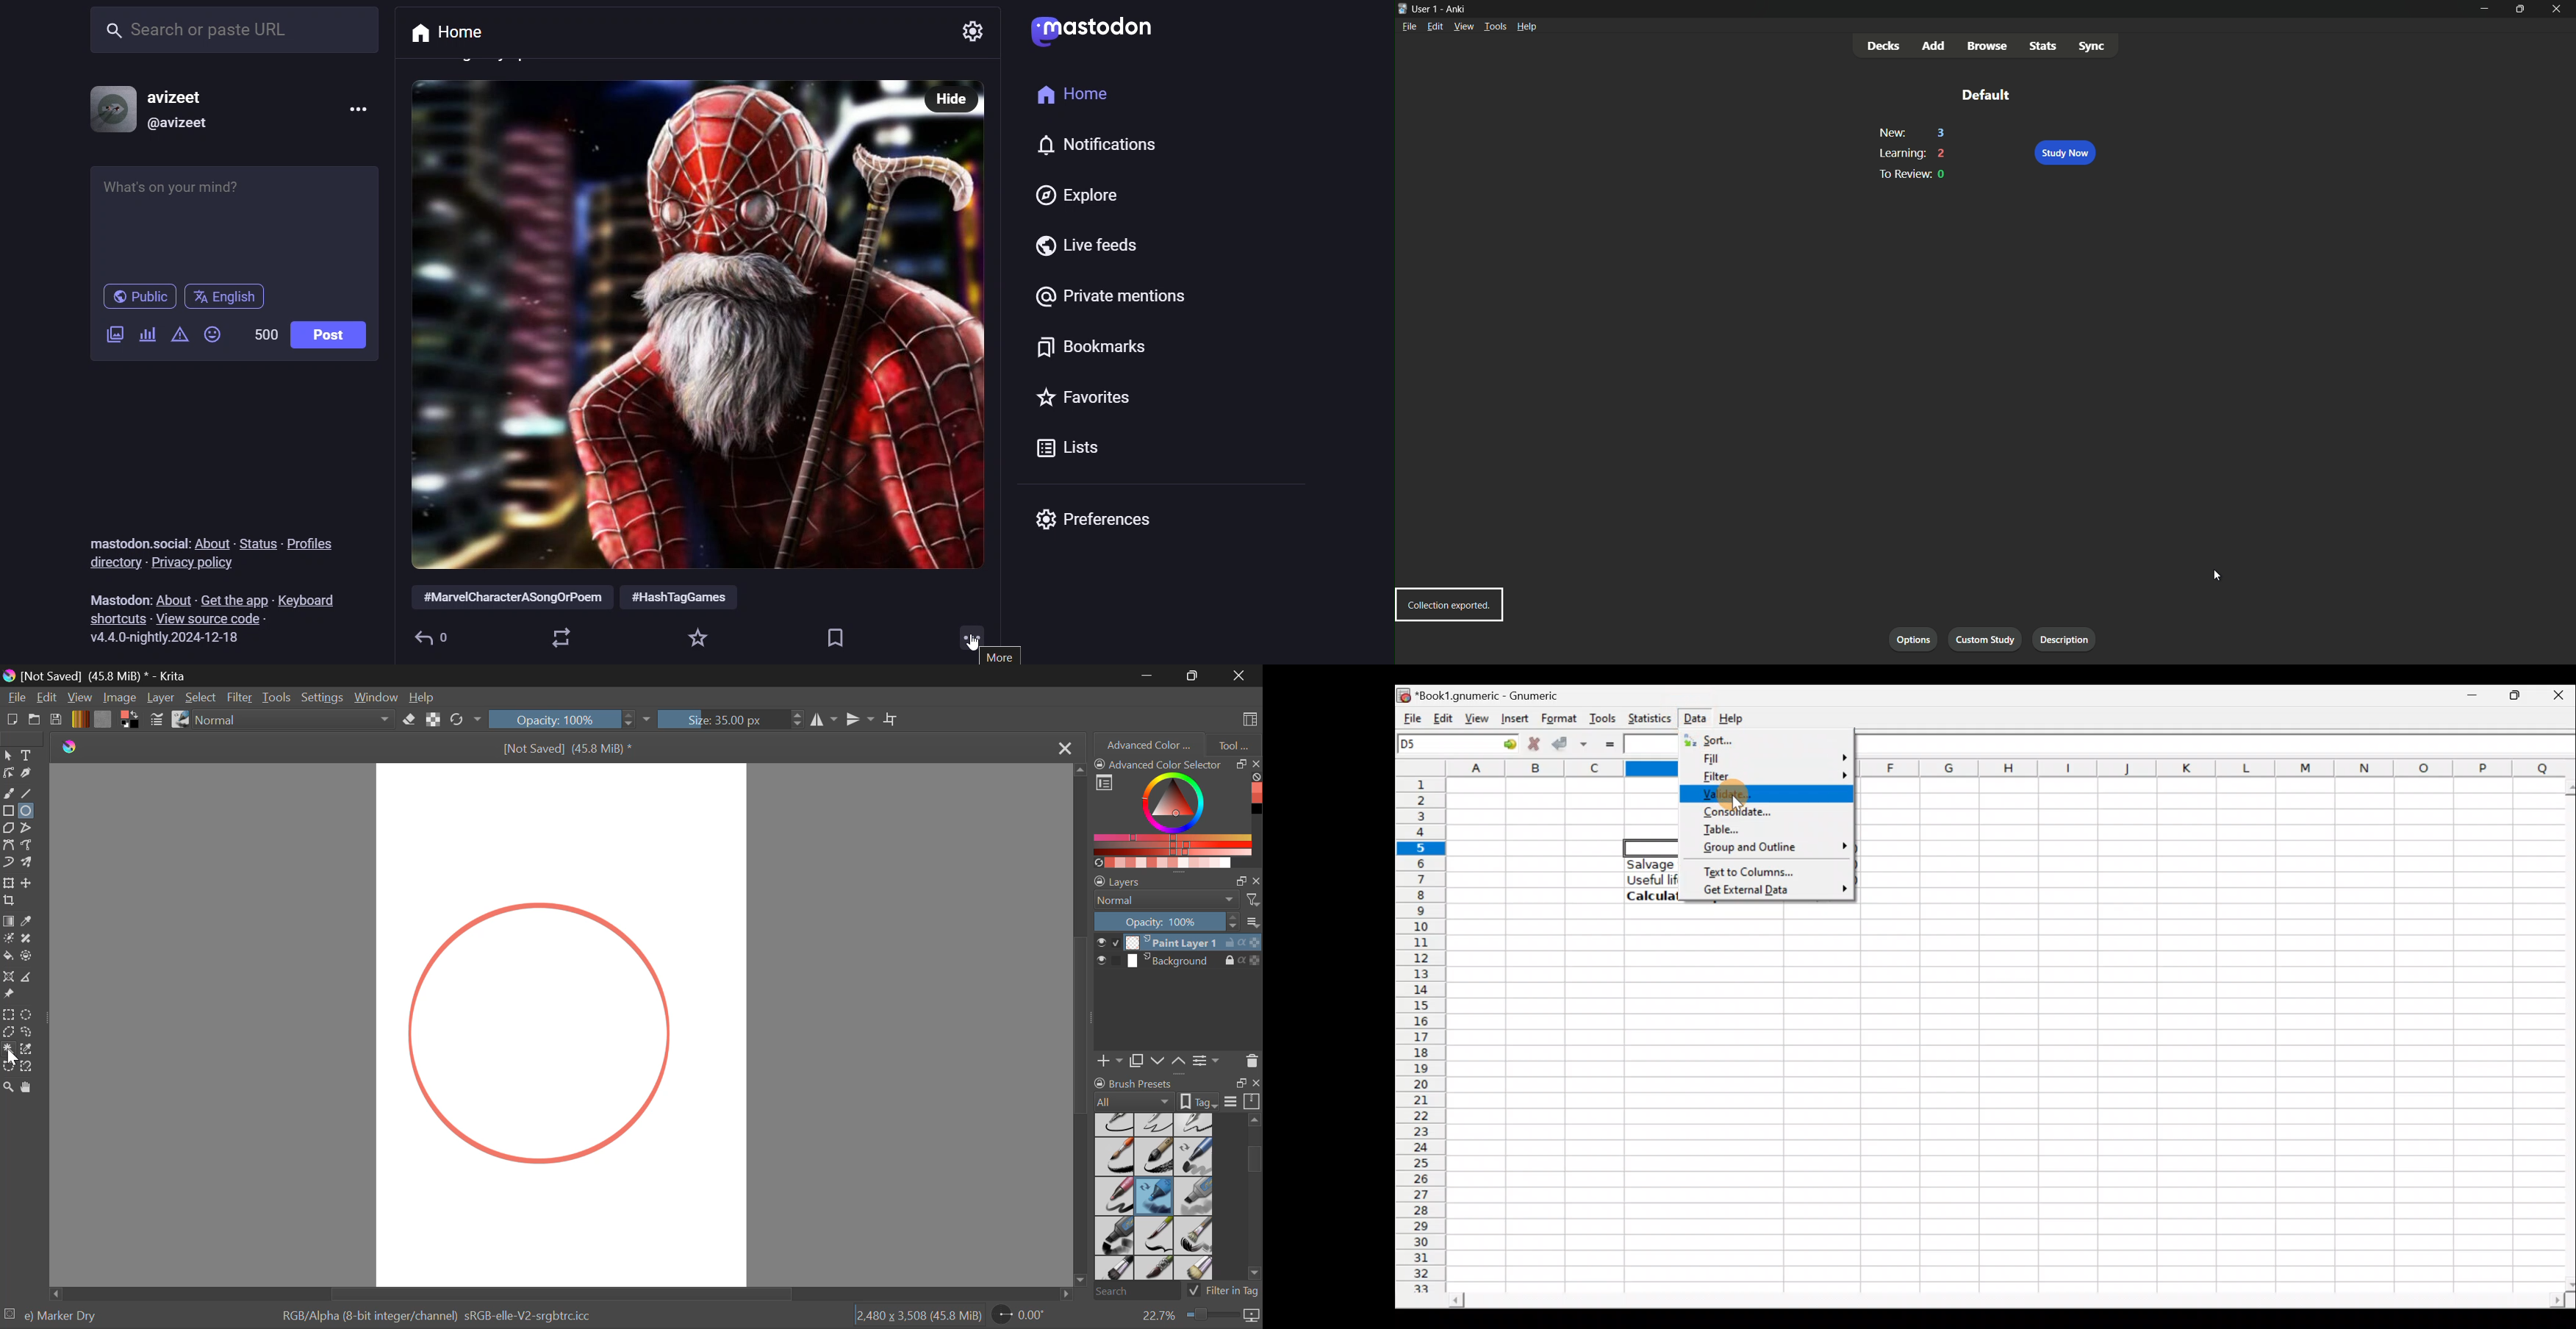  What do you see at coordinates (441, 1318) in the screenshot?
I see `Color Display Info` at bounding box center [441, 1318].